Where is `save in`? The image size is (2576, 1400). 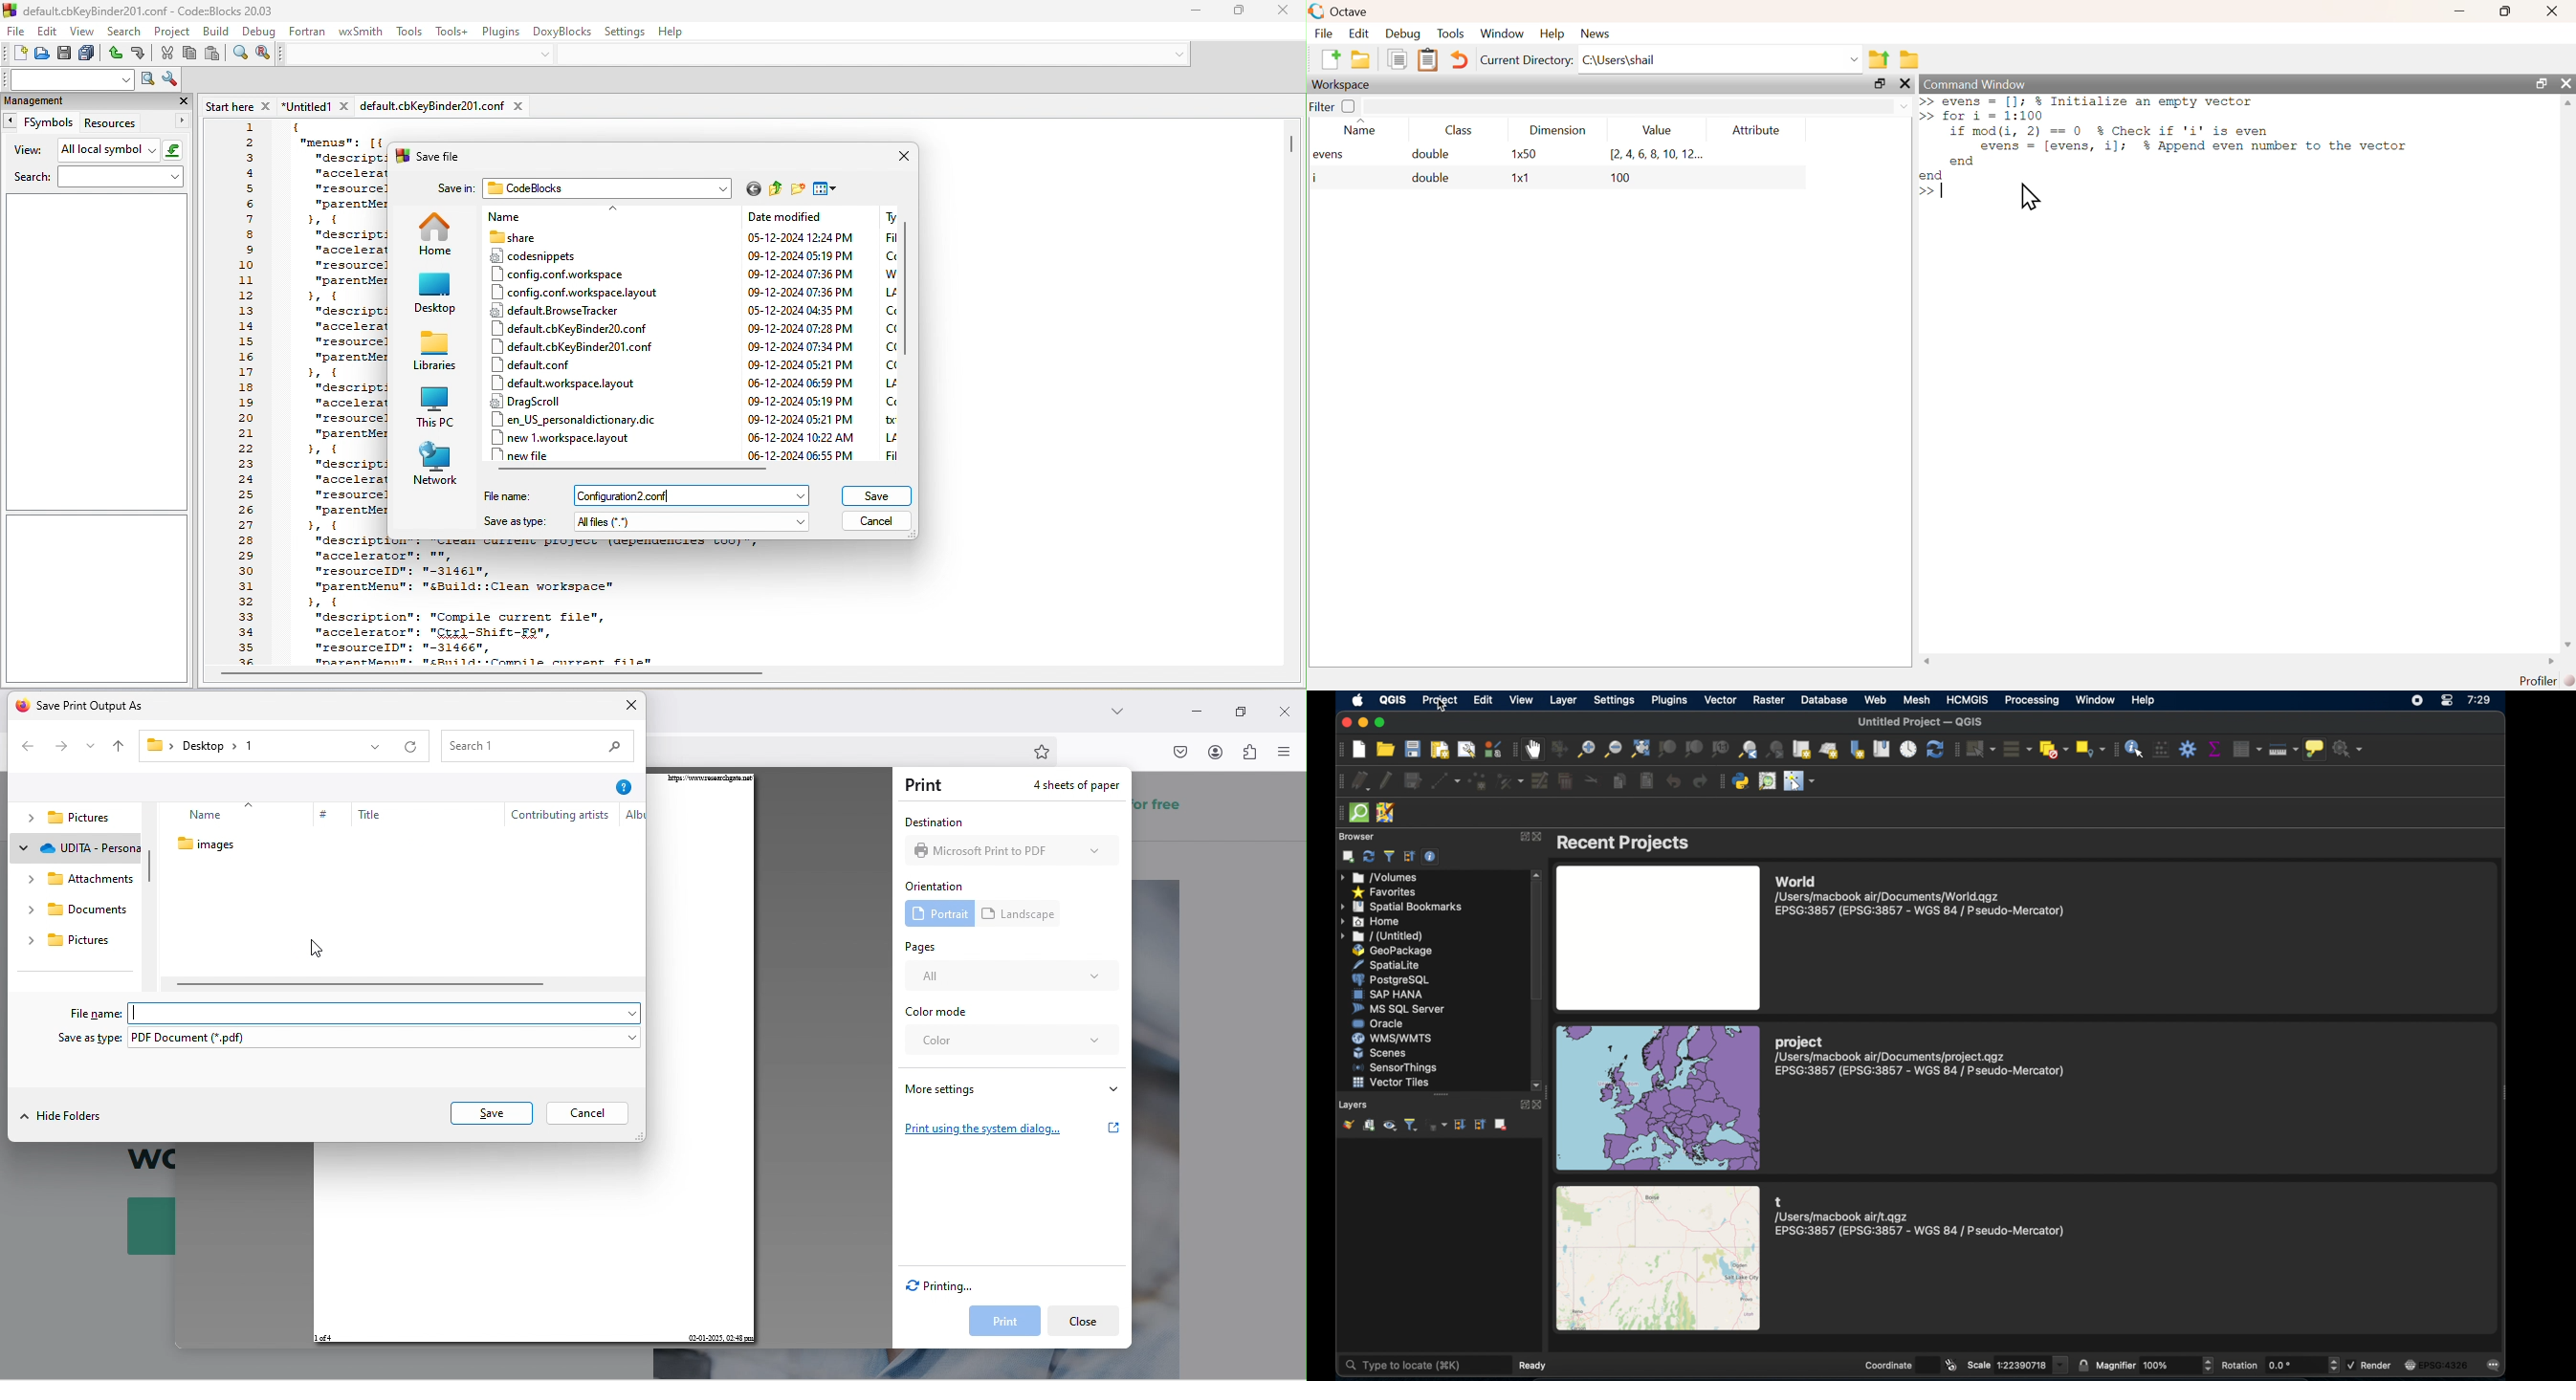
save in is located at coordinates (453, 188).